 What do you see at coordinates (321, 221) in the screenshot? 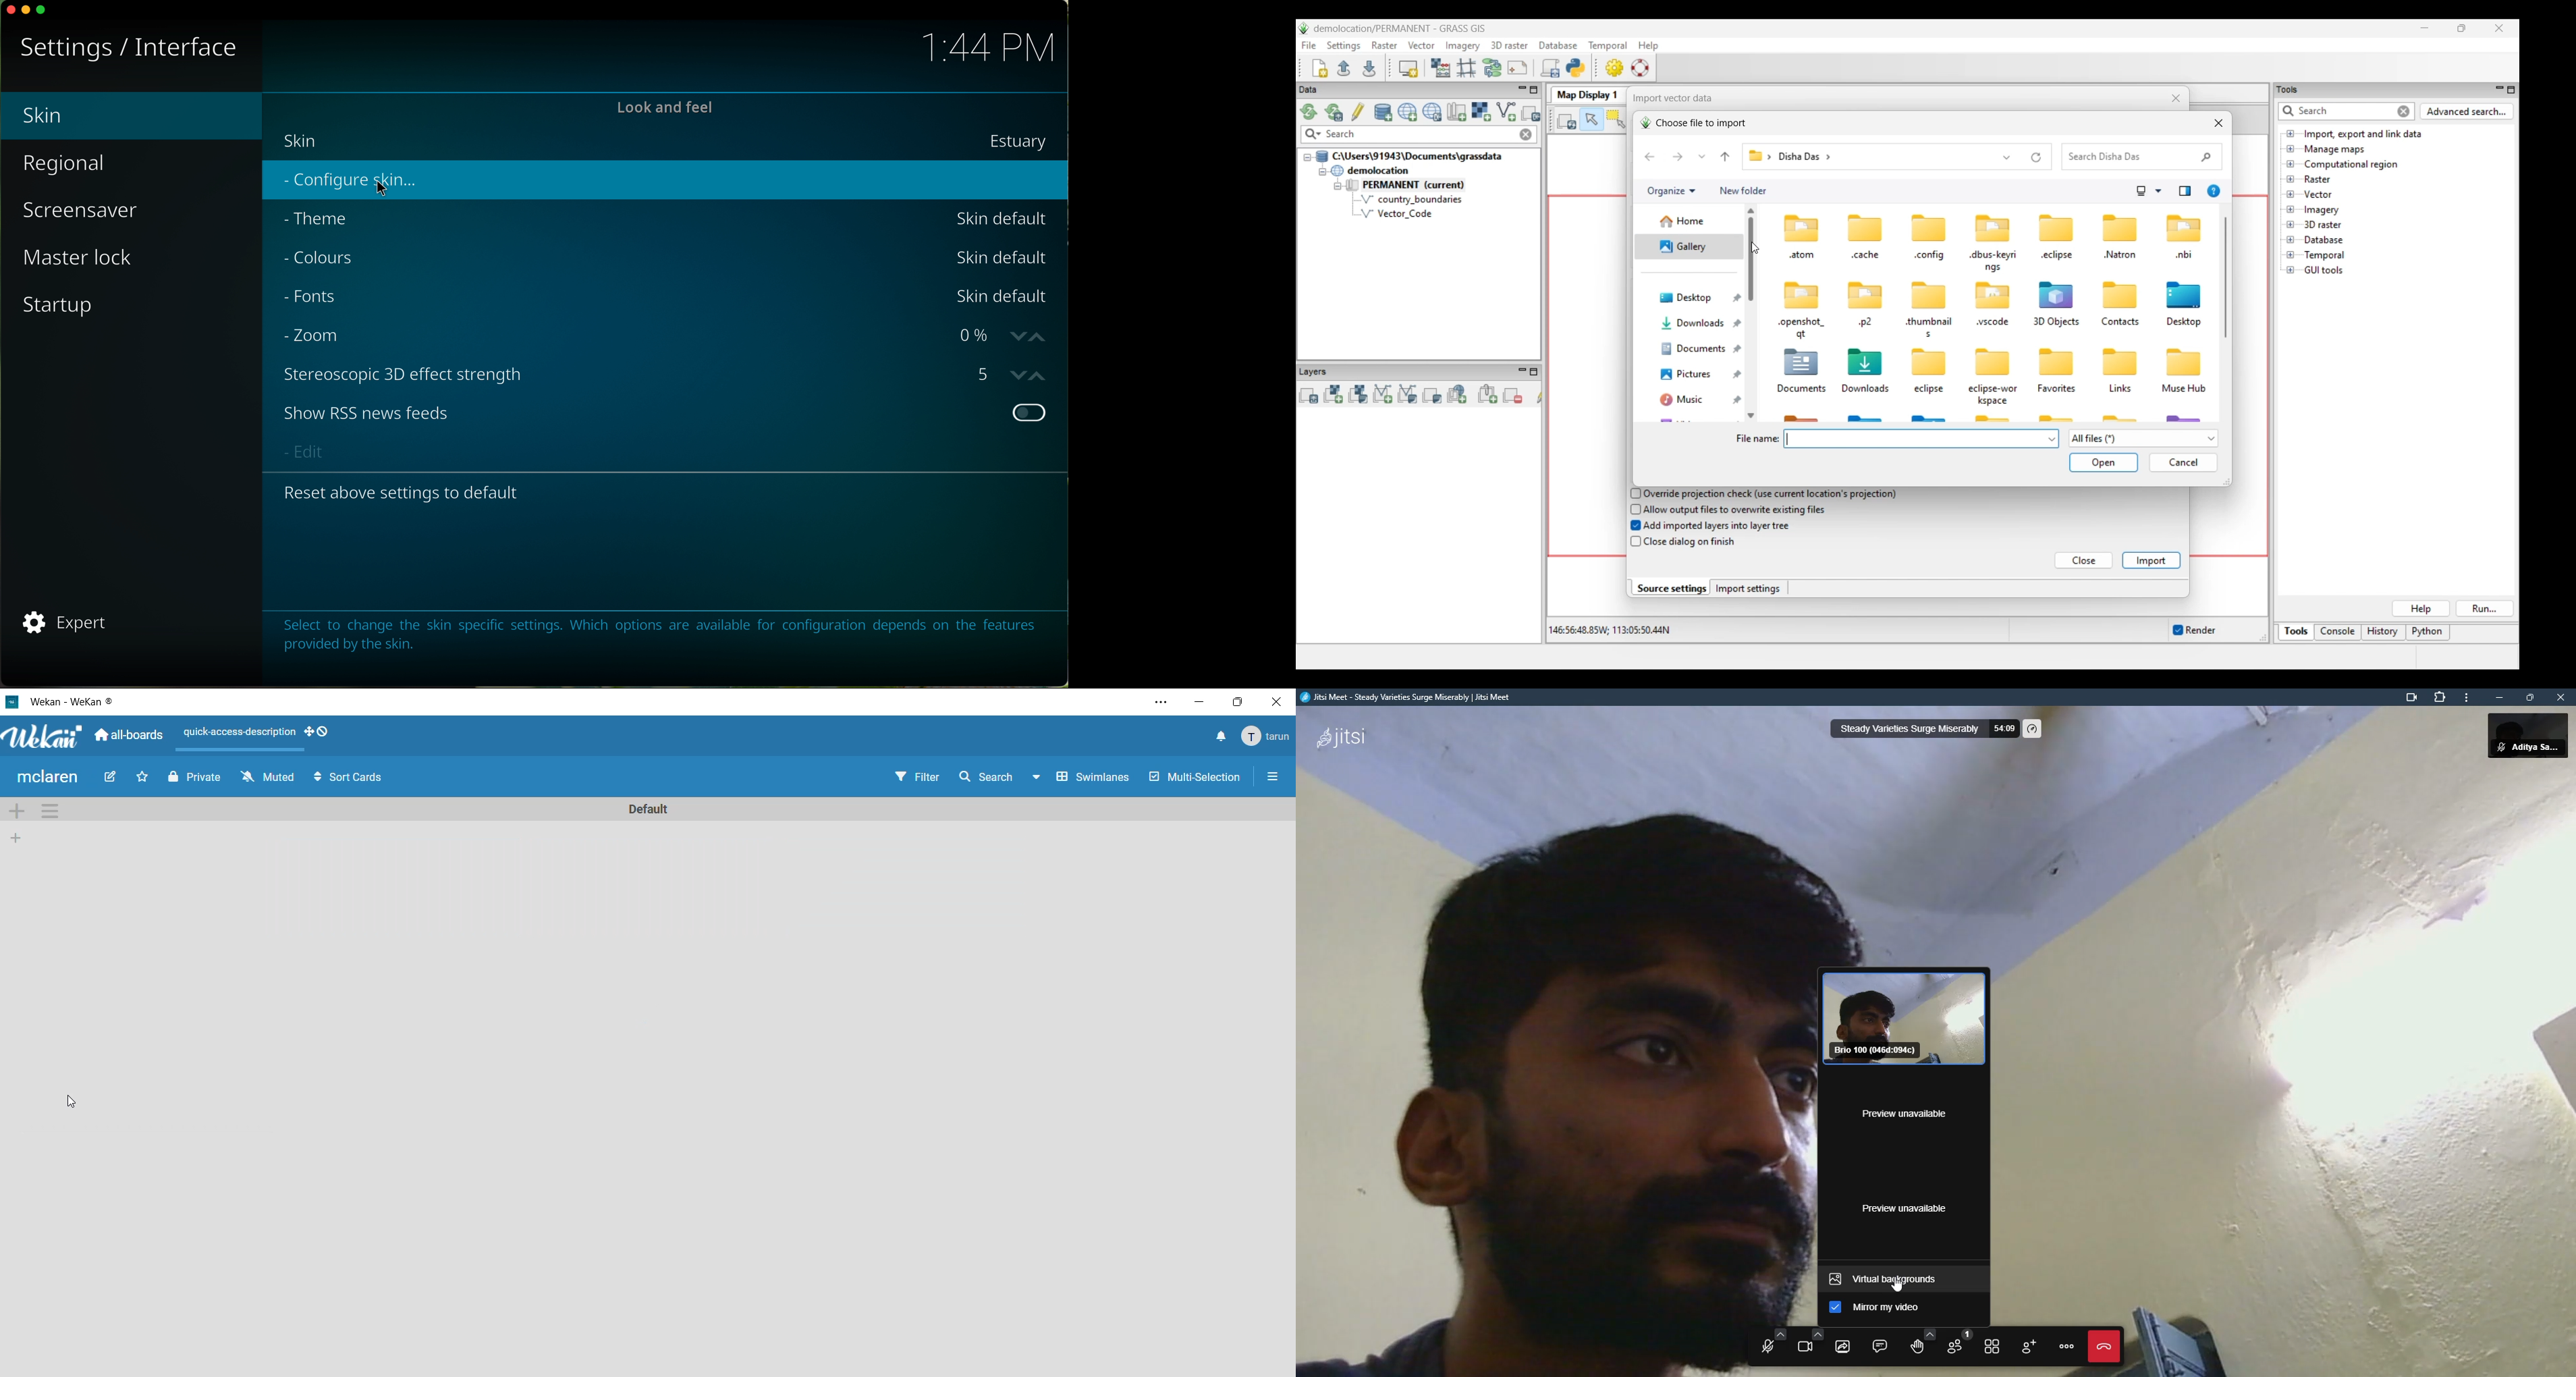
I see `theme` at bounding box center [321, 221].